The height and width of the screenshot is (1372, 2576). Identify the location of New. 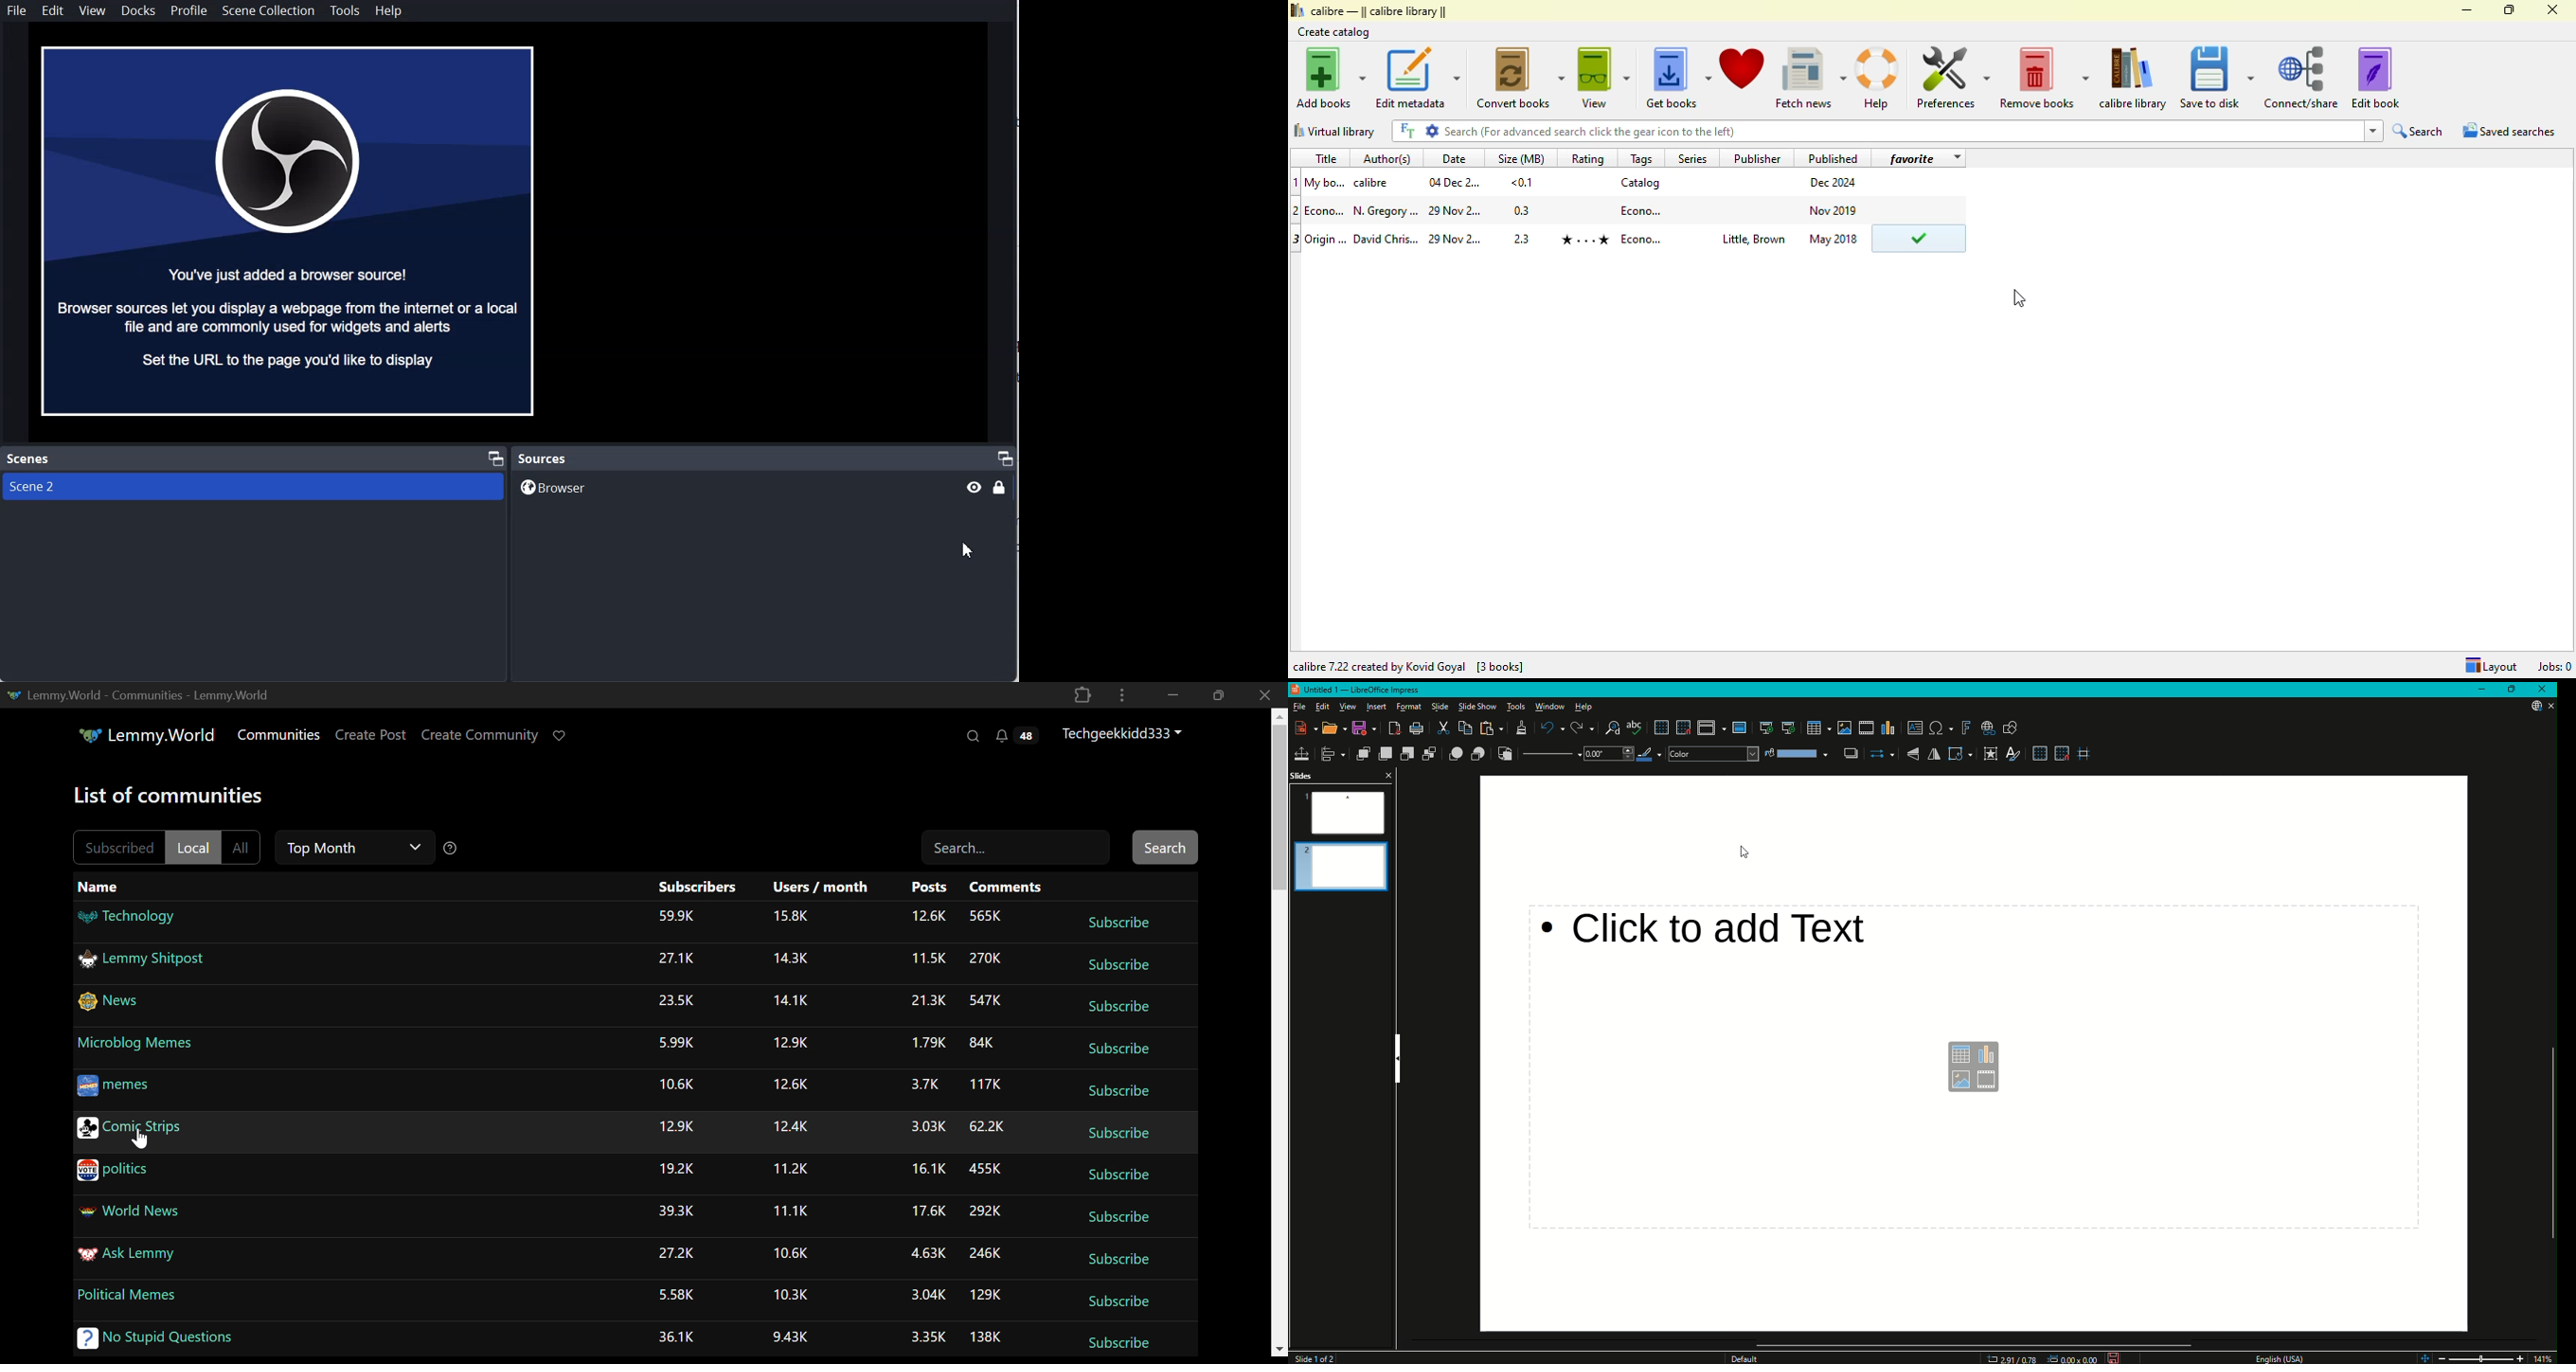
(1303, 728).